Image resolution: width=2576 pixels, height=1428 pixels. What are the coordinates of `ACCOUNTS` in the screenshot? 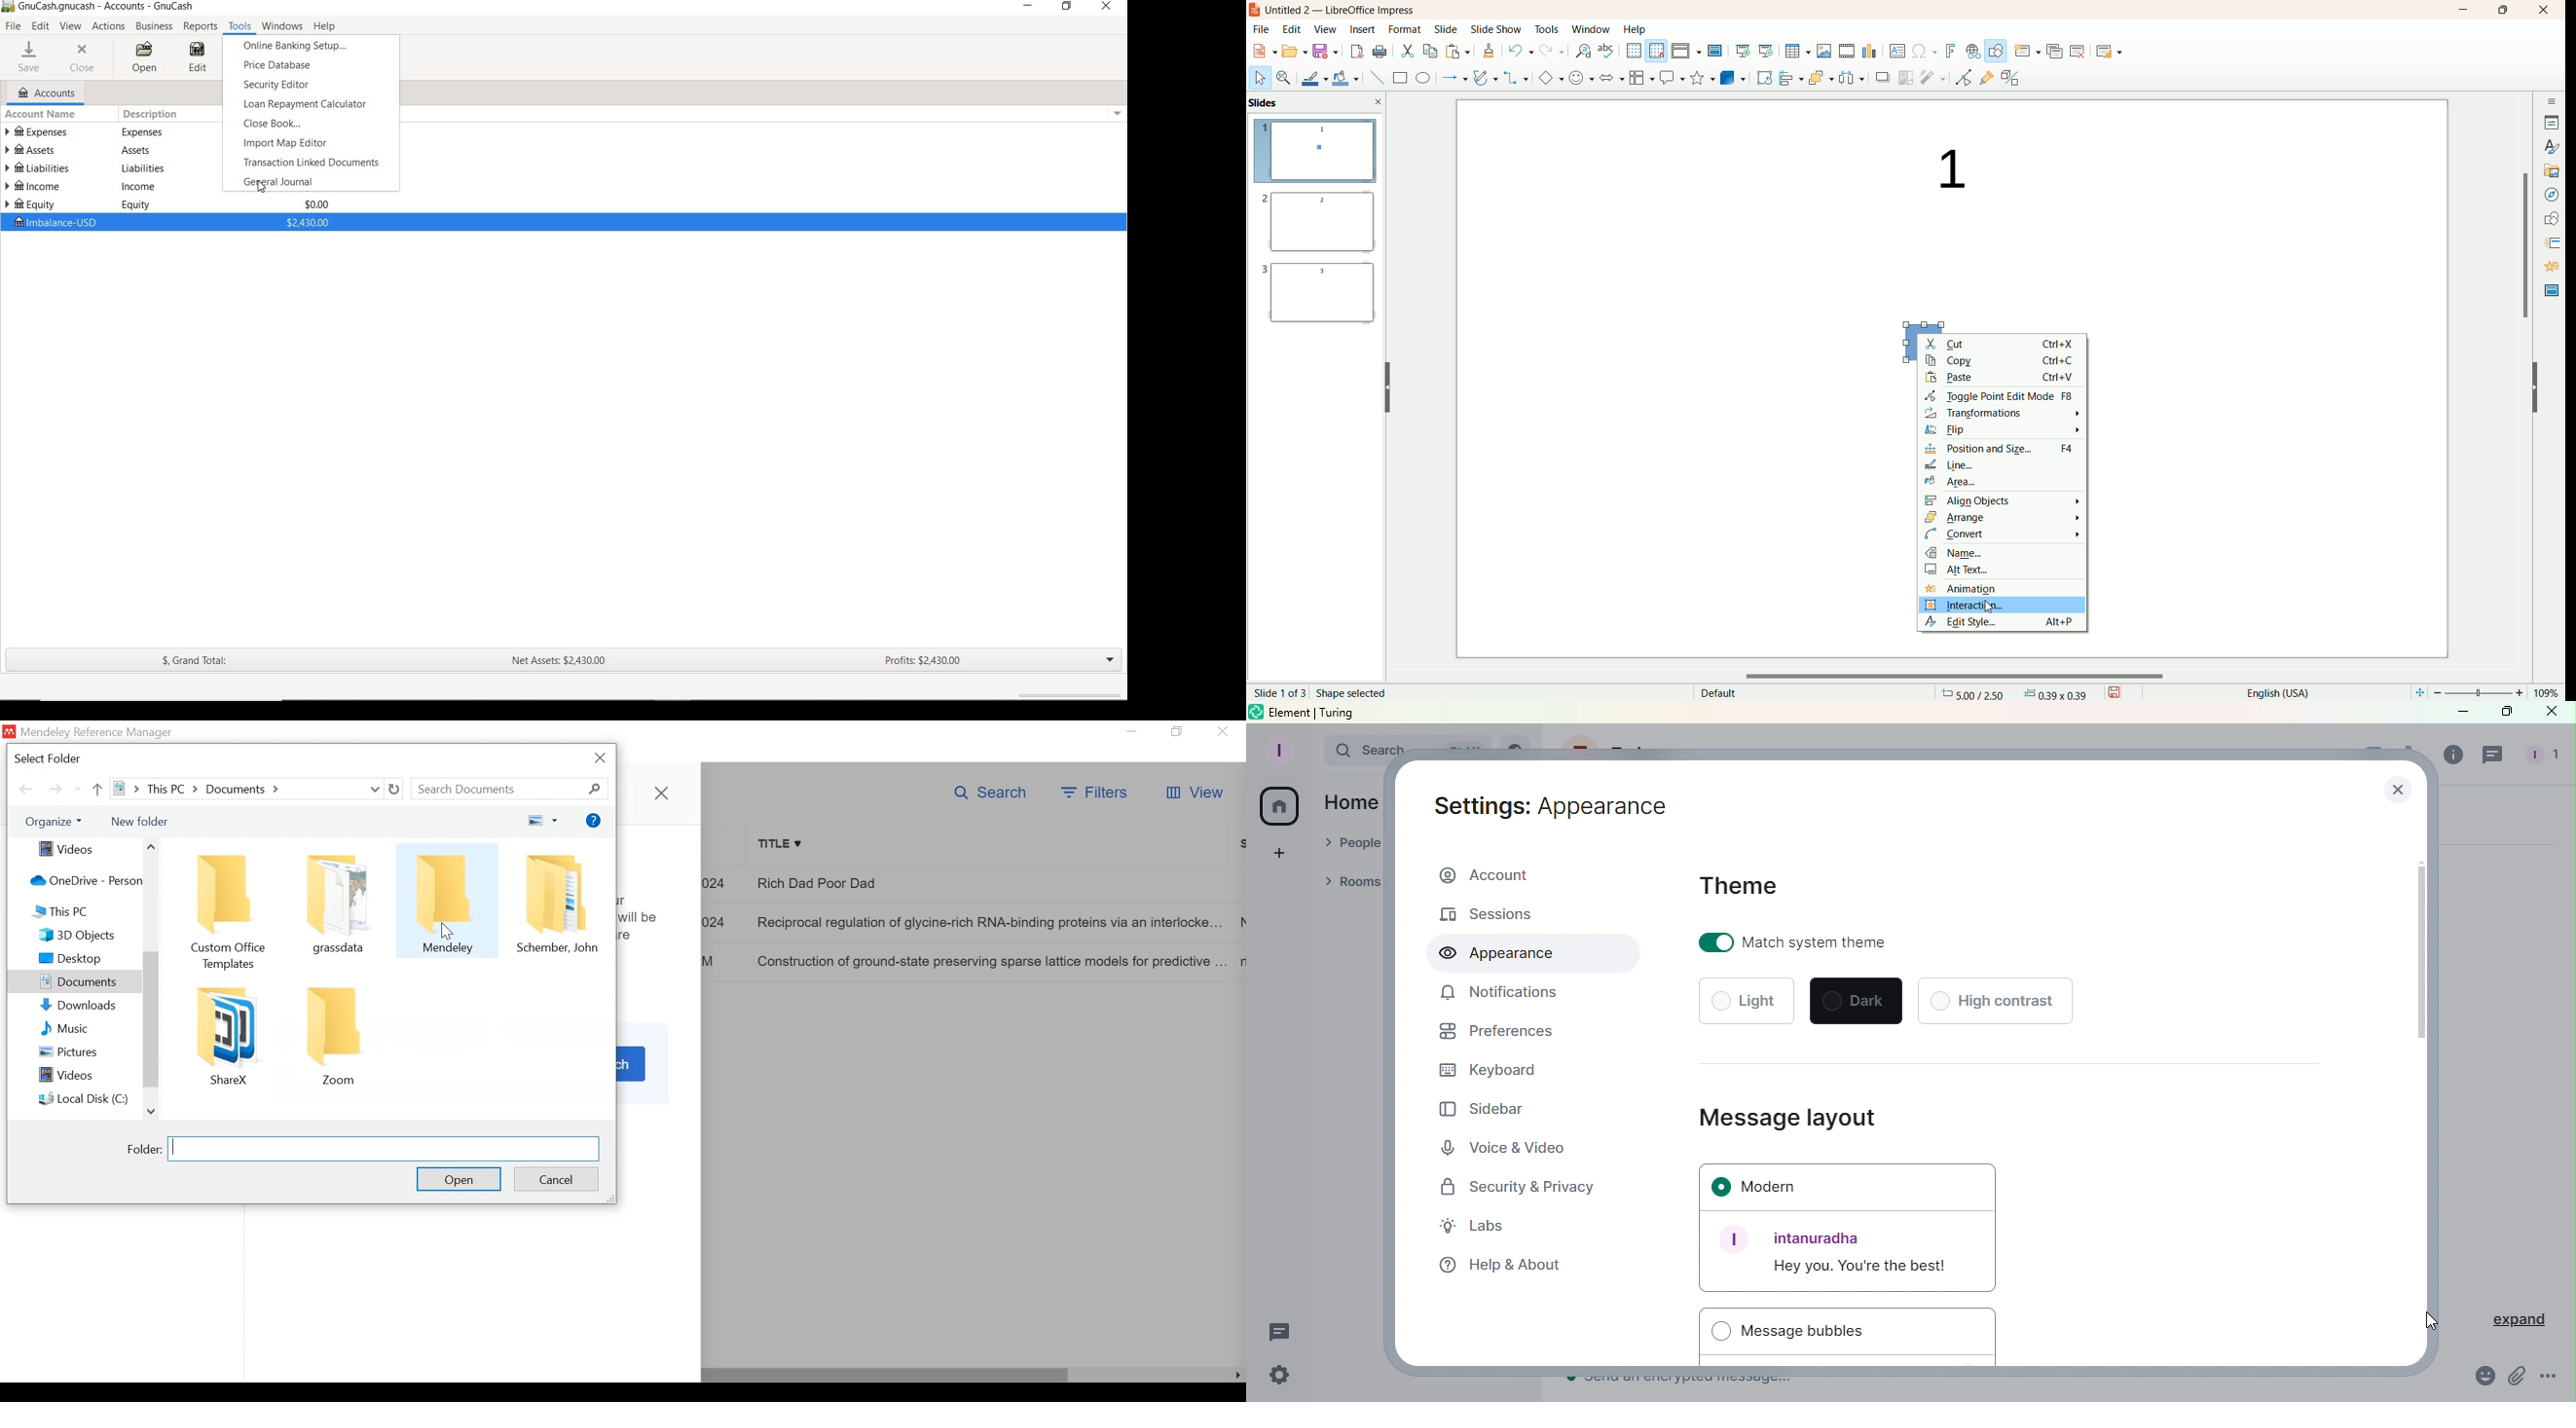 It's located at (48, 93).